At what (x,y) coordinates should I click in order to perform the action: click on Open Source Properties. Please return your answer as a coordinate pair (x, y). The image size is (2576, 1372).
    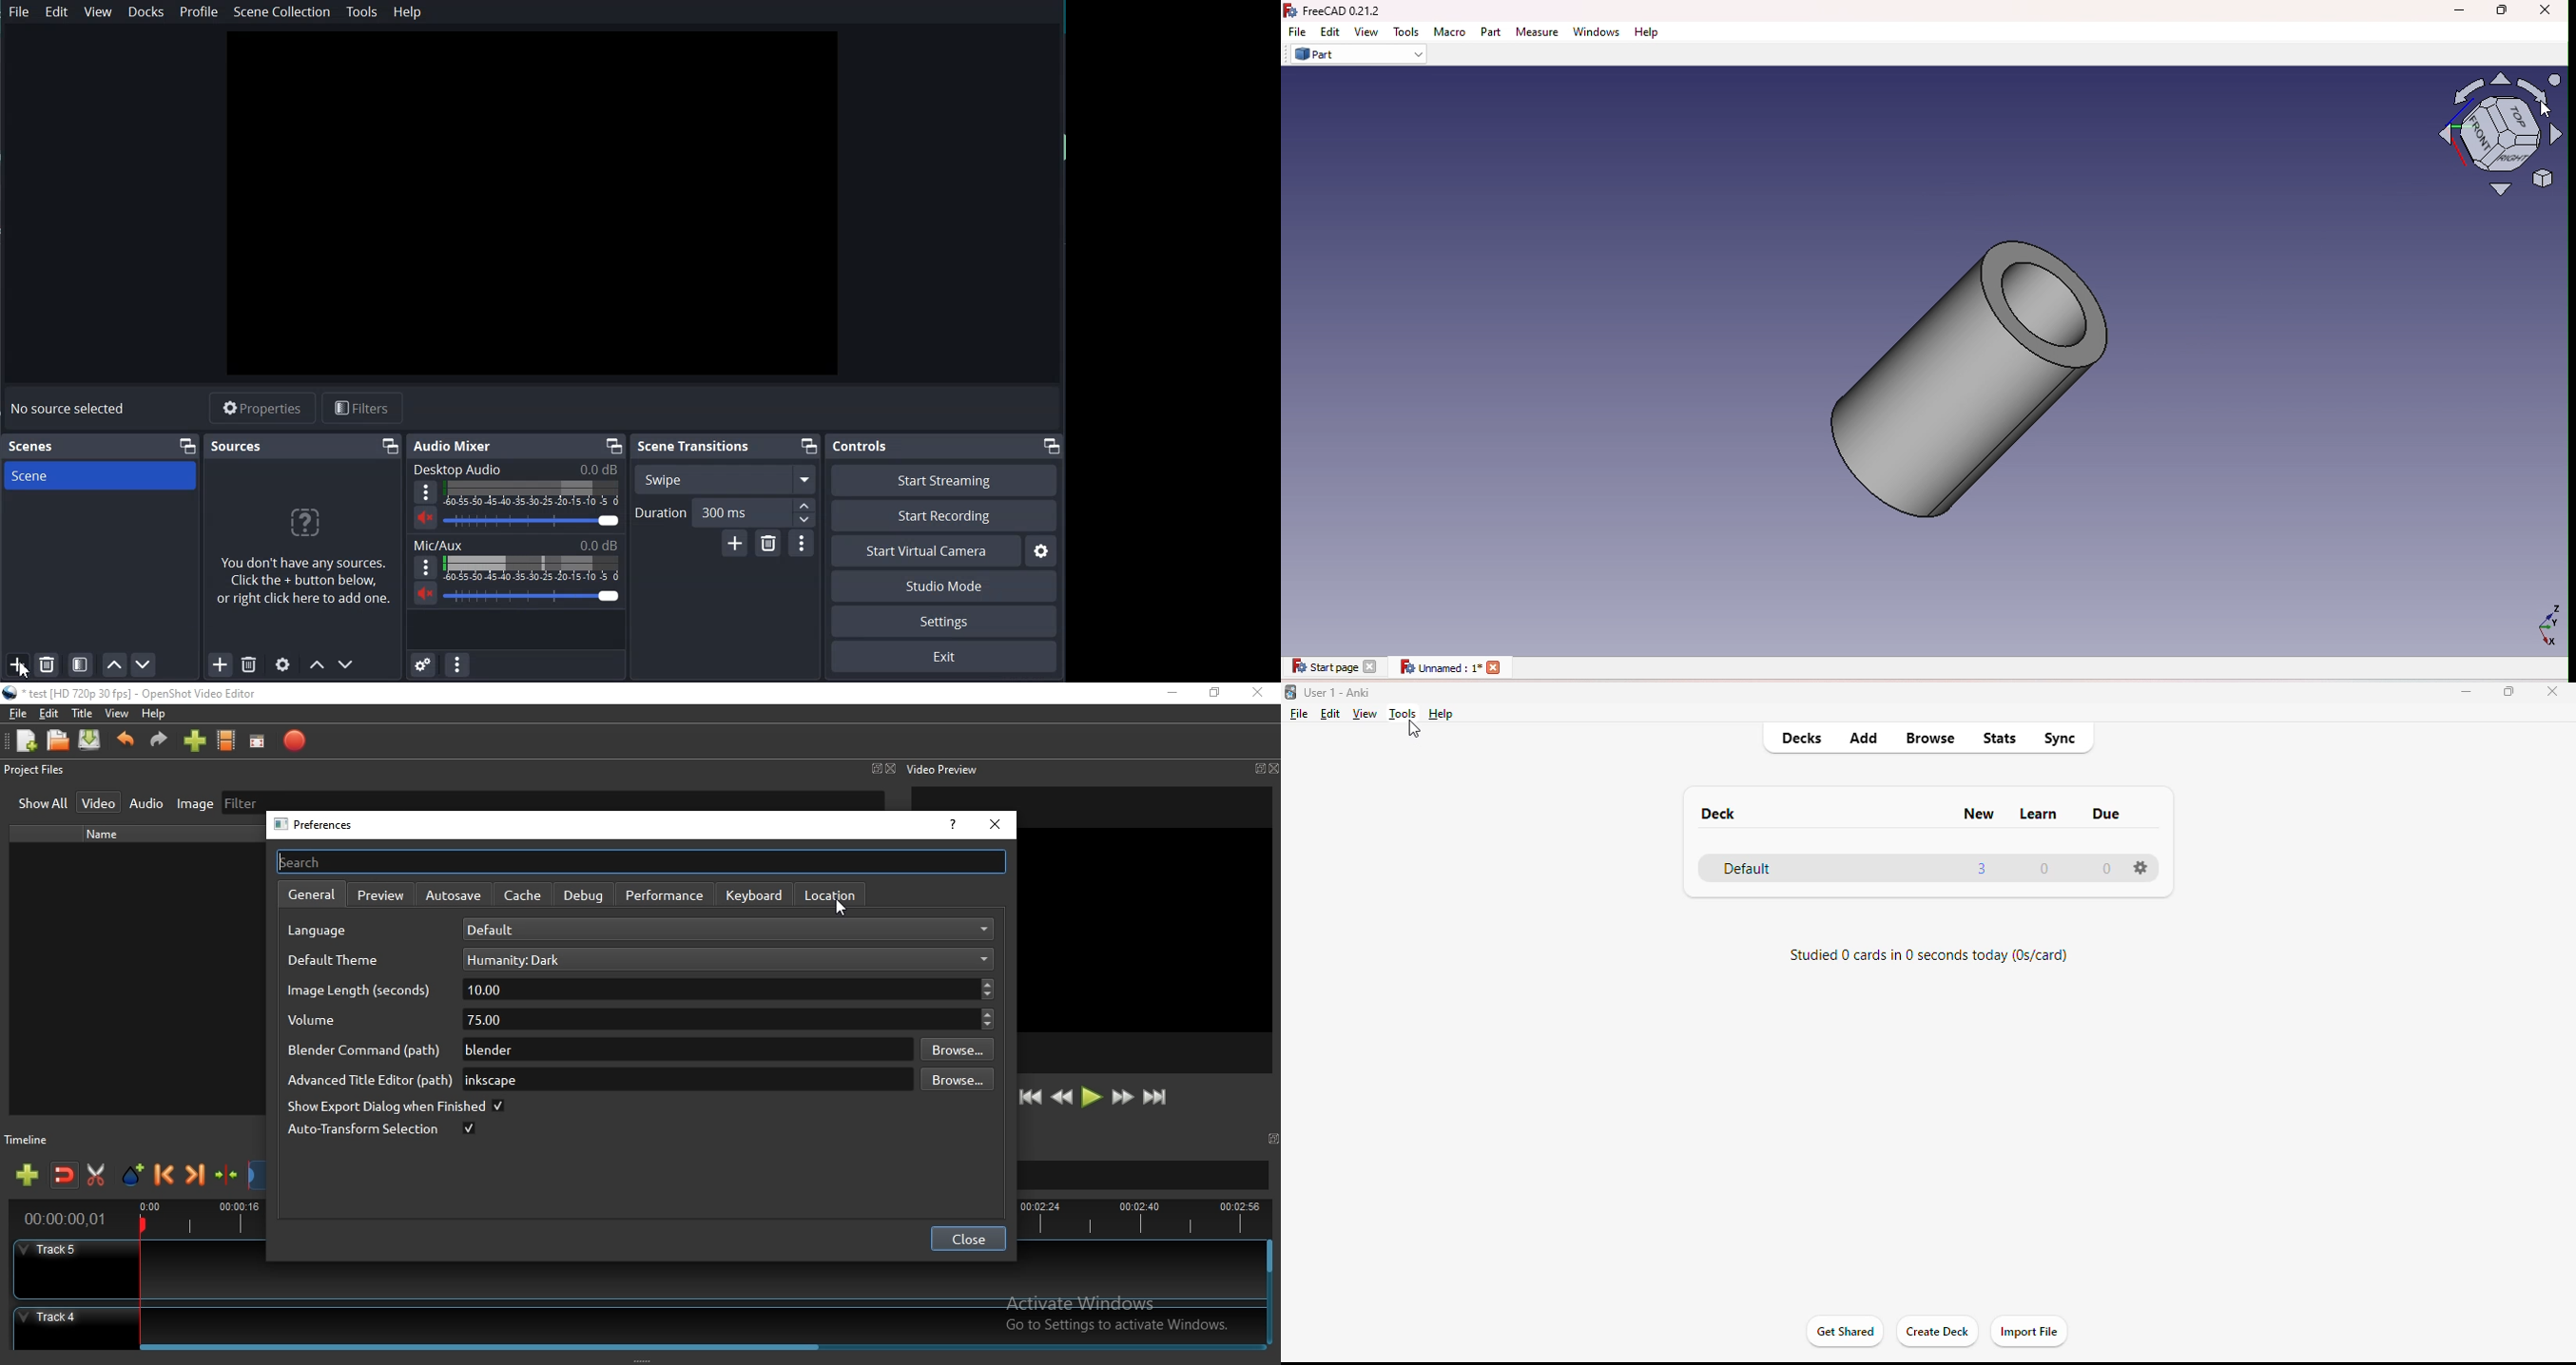
    Looking at the image, I should click on (283, 665).